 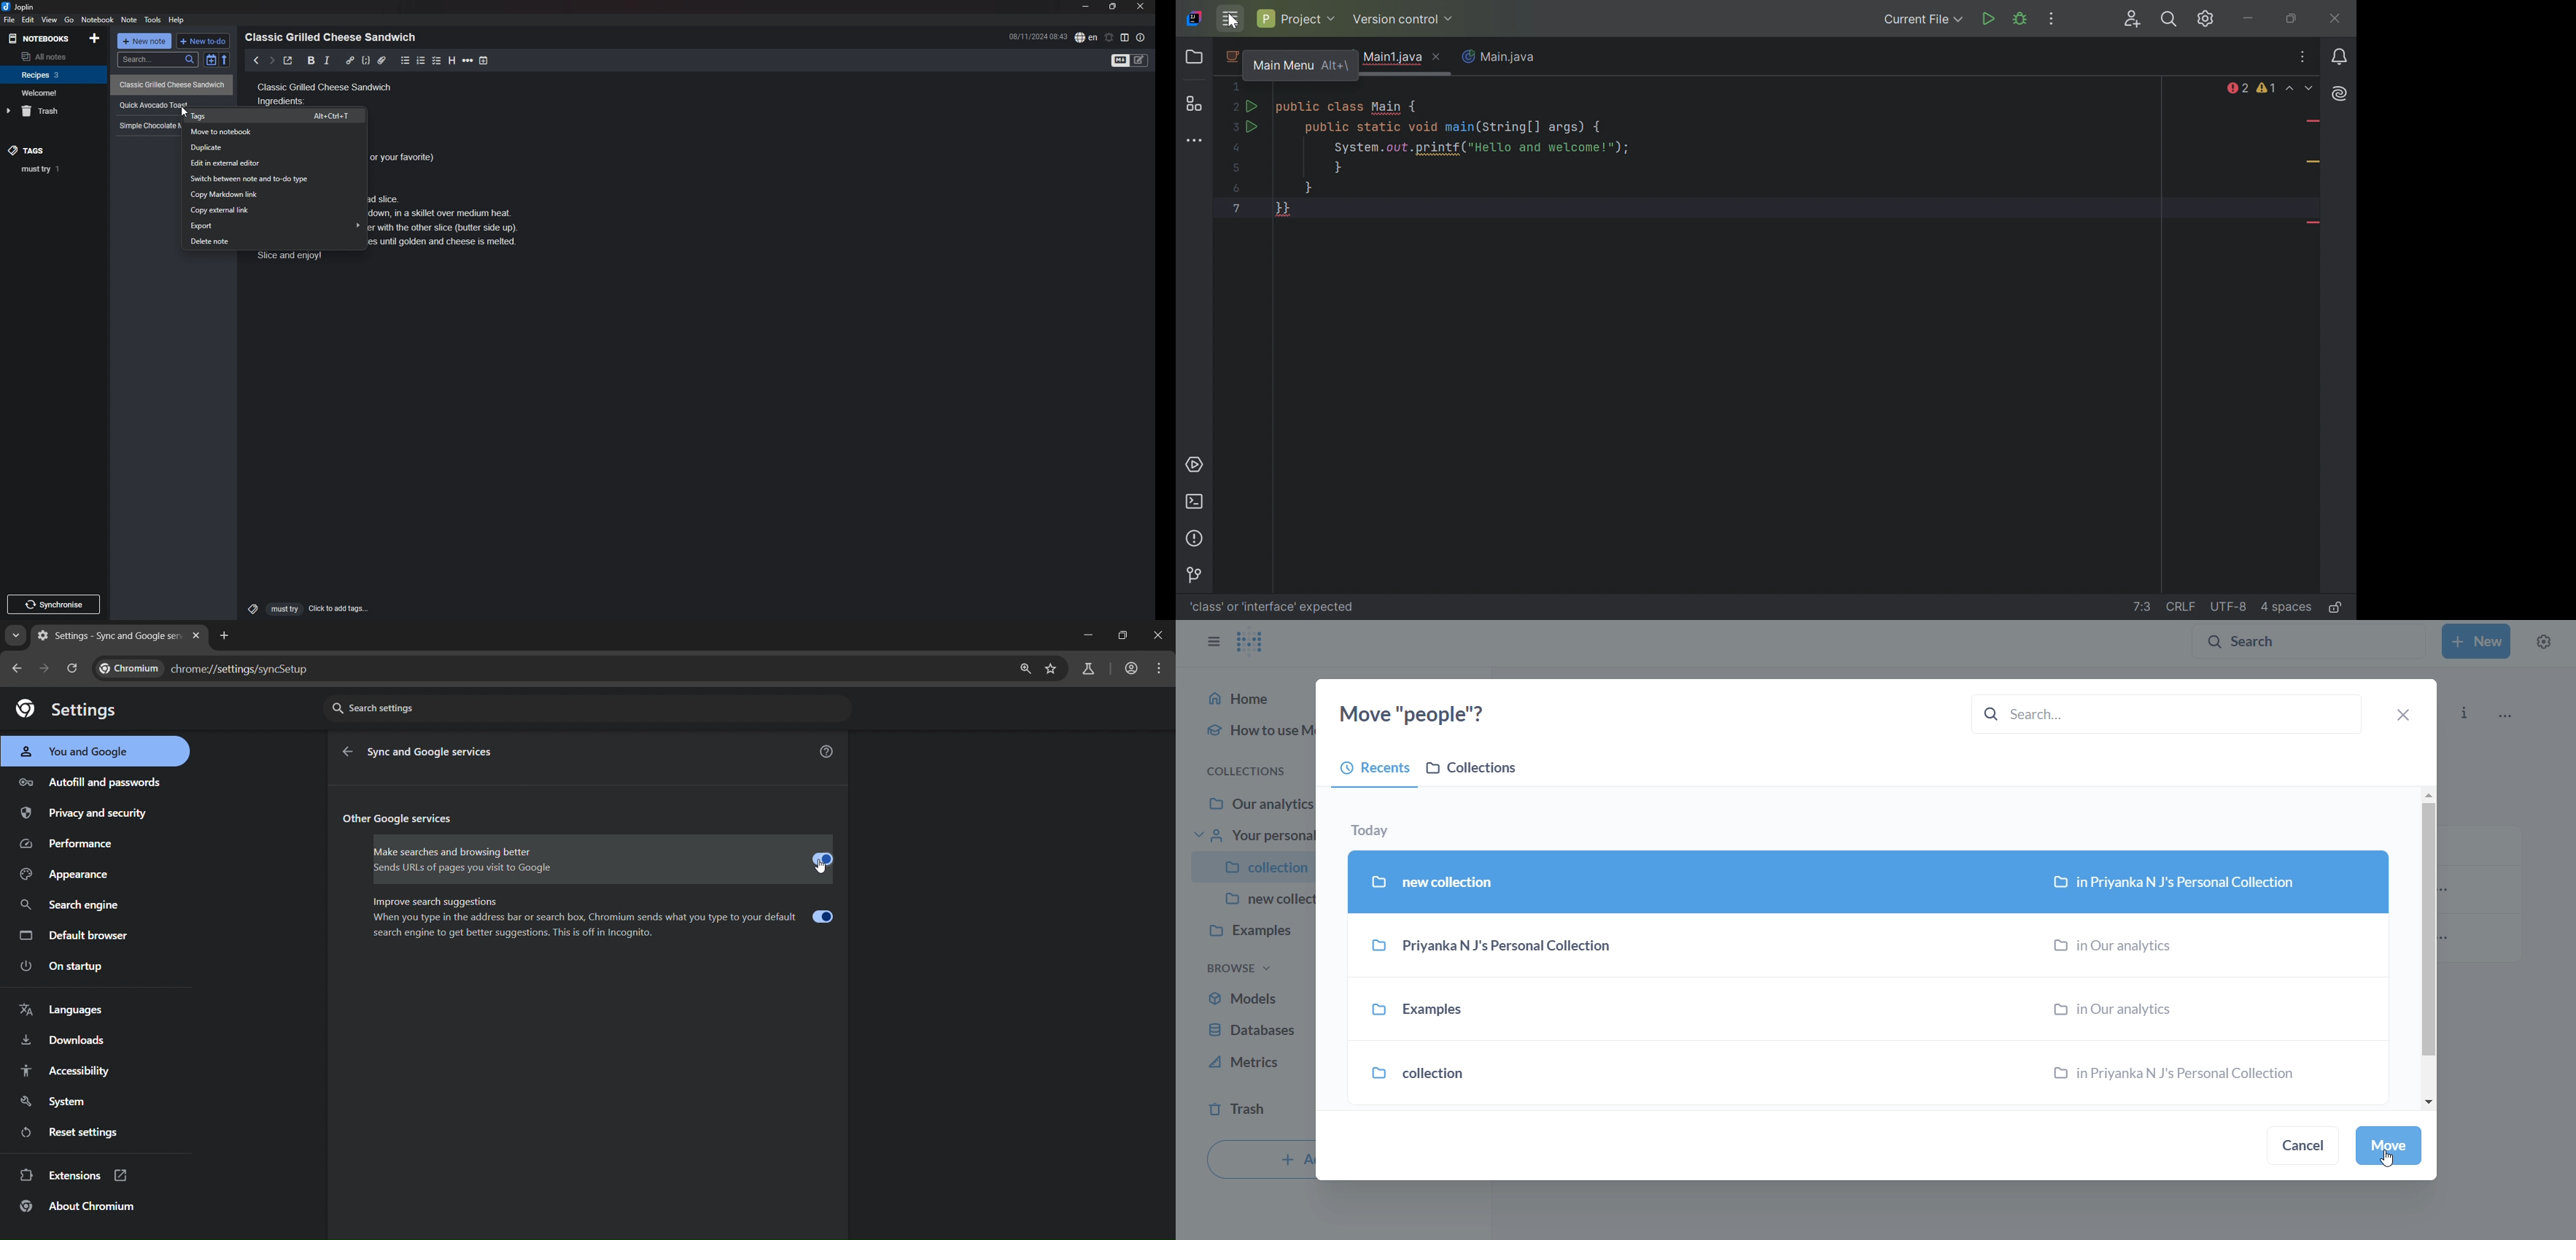 What do you see at coordinates (54, 602) in the screenshot?
I see `` at bounding box center [54, 602].